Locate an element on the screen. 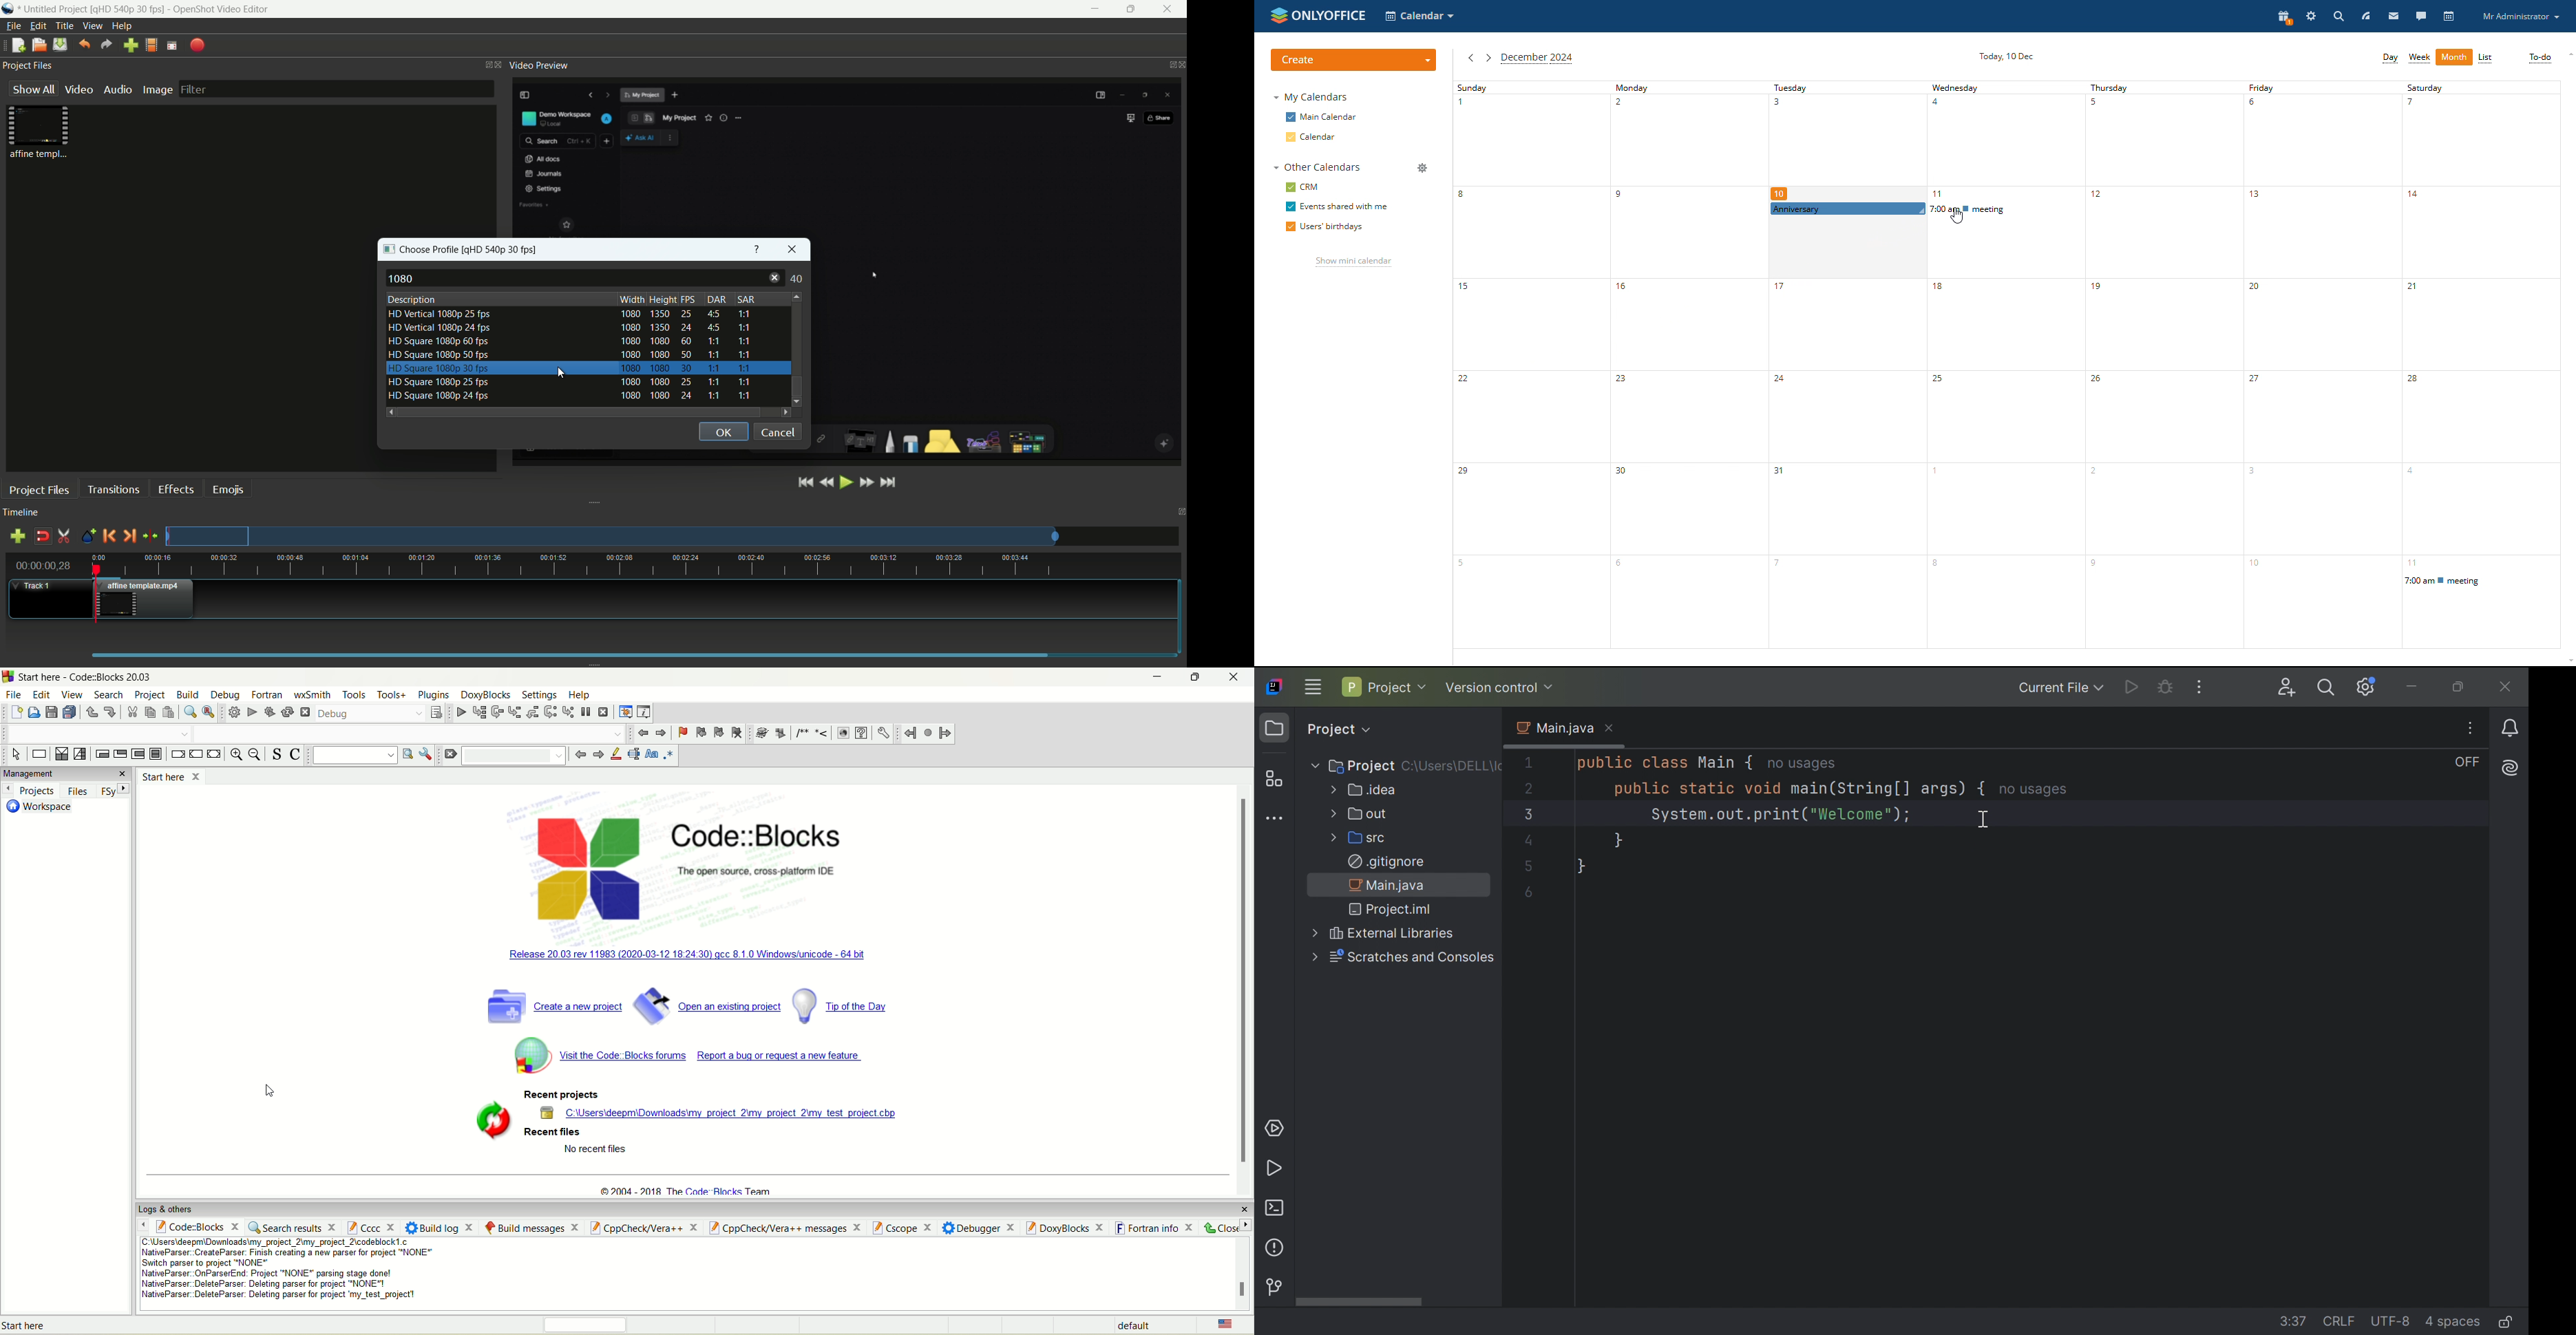 The image size is (2576, 1344). current time is located at coordinates (43, 566).